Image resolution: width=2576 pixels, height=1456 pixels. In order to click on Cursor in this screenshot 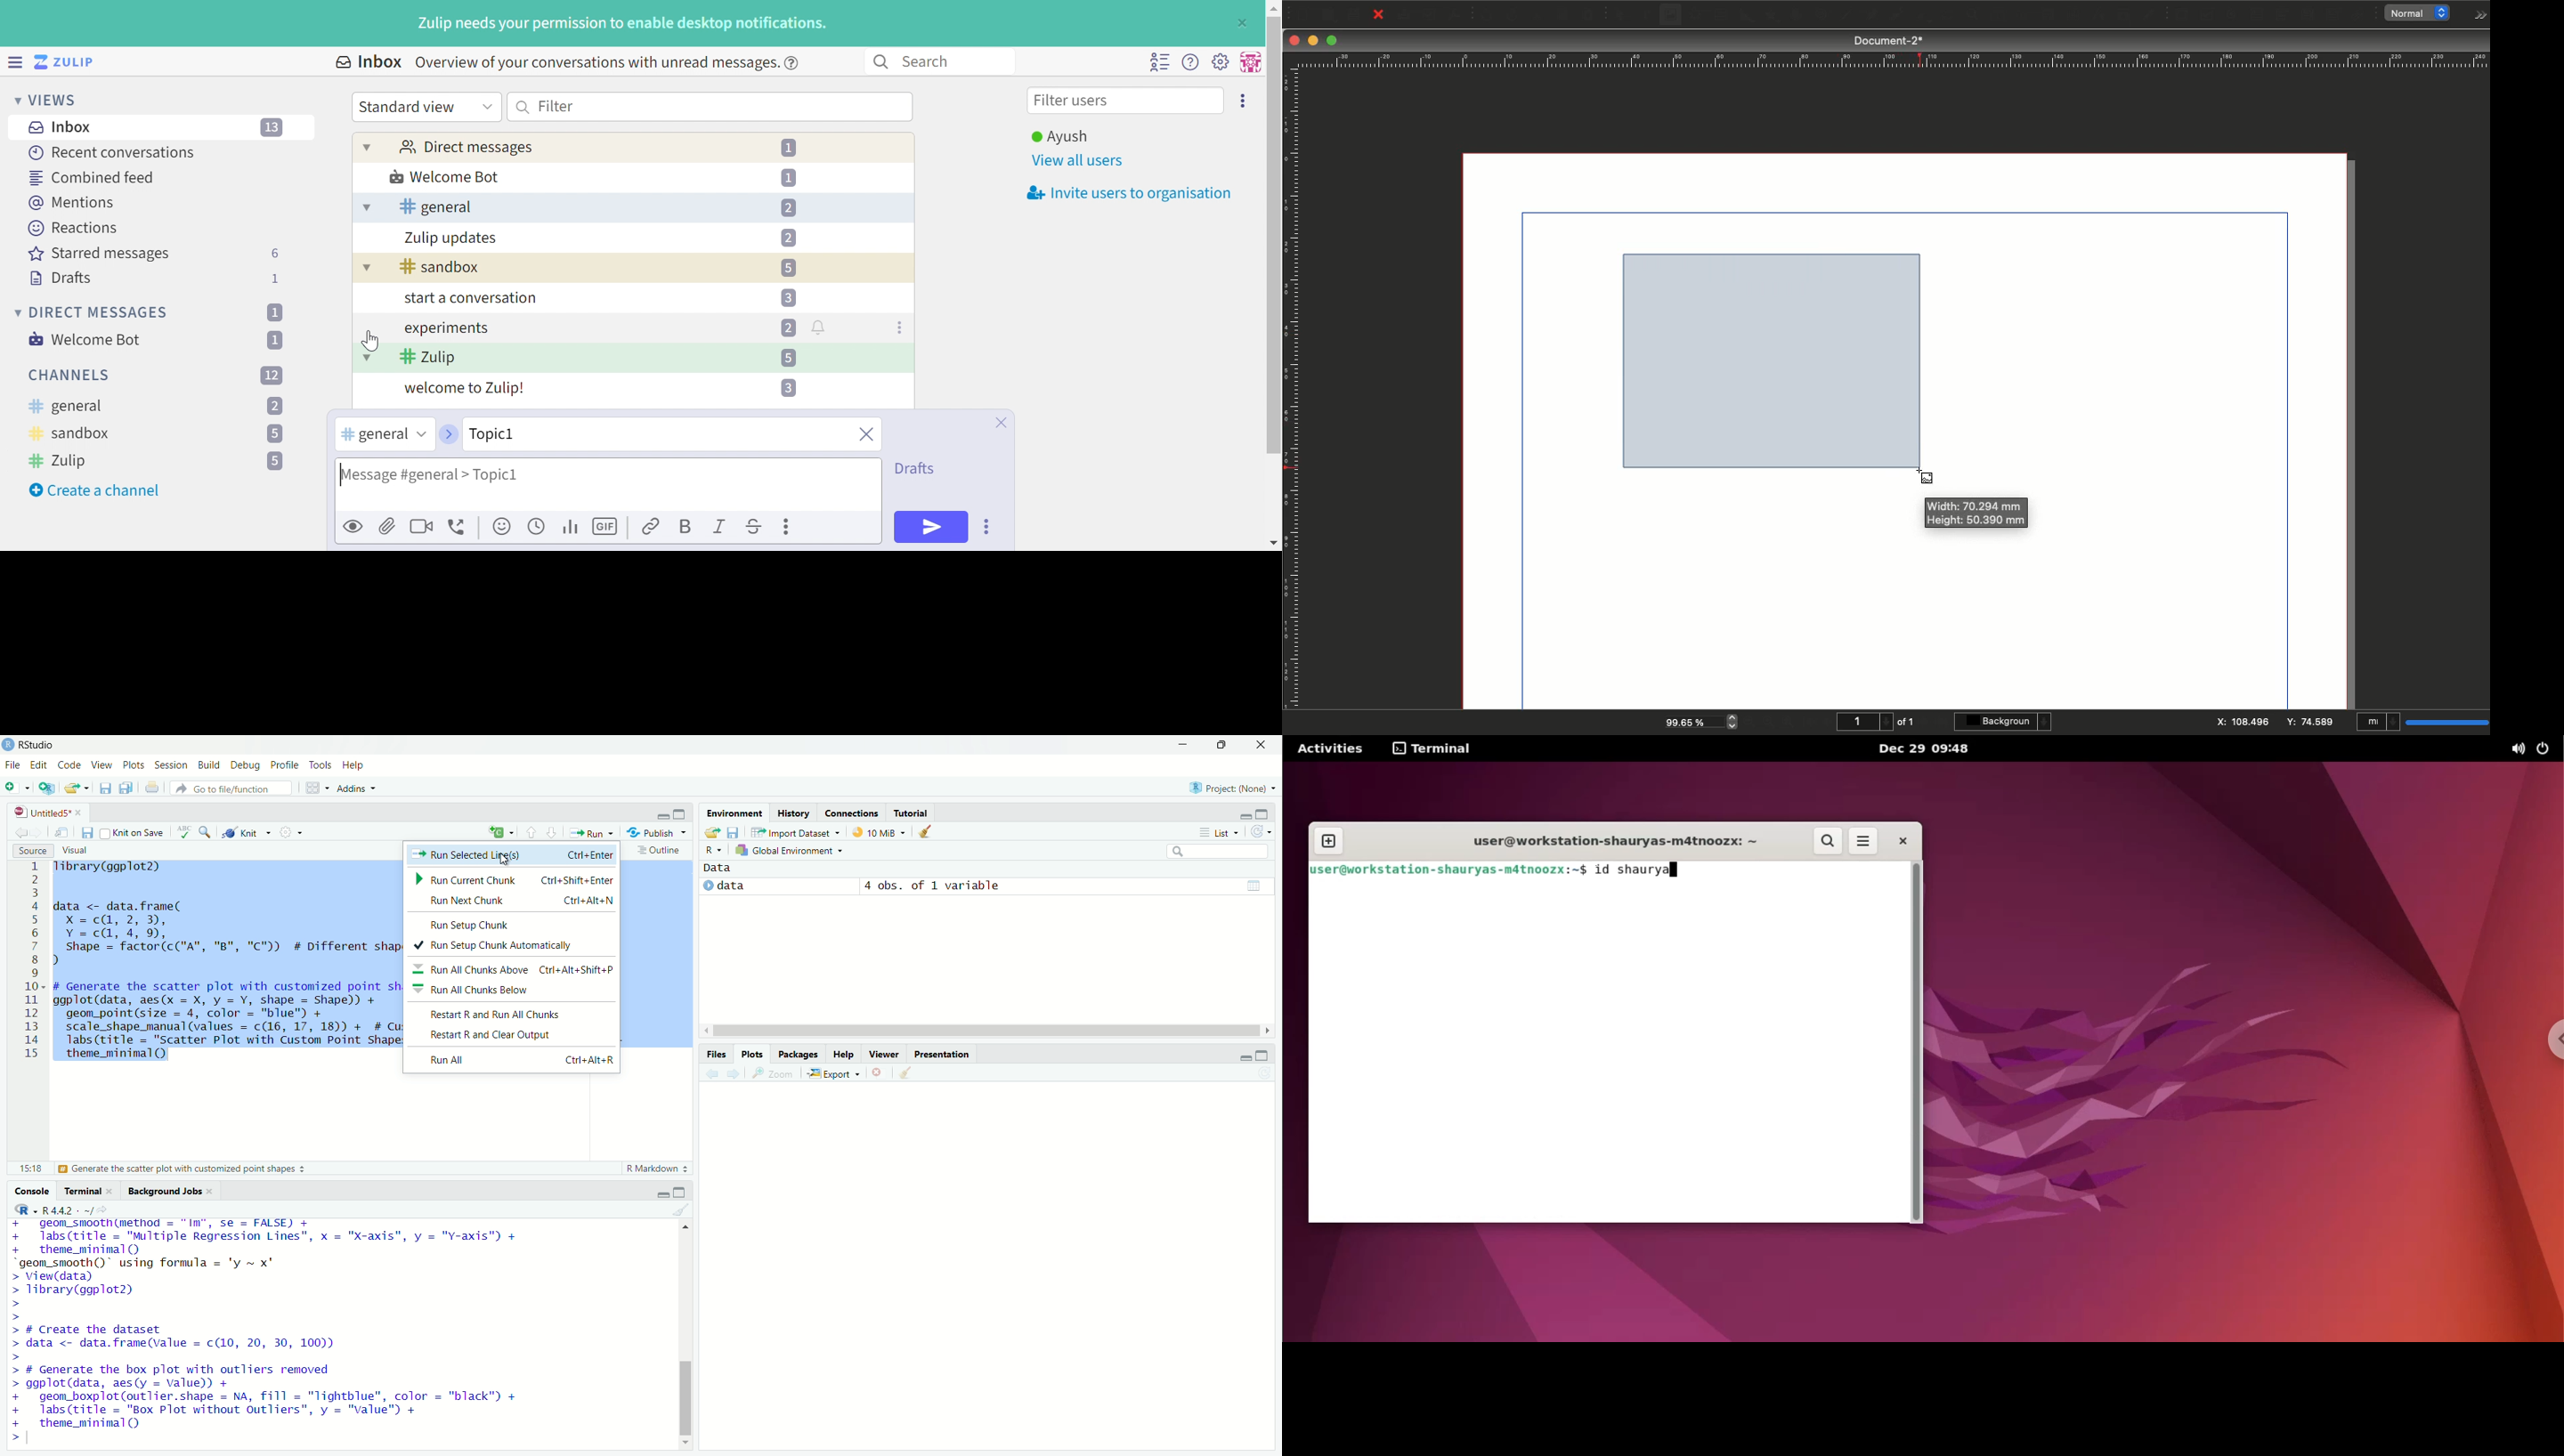, I will do `click(372, 342)`.